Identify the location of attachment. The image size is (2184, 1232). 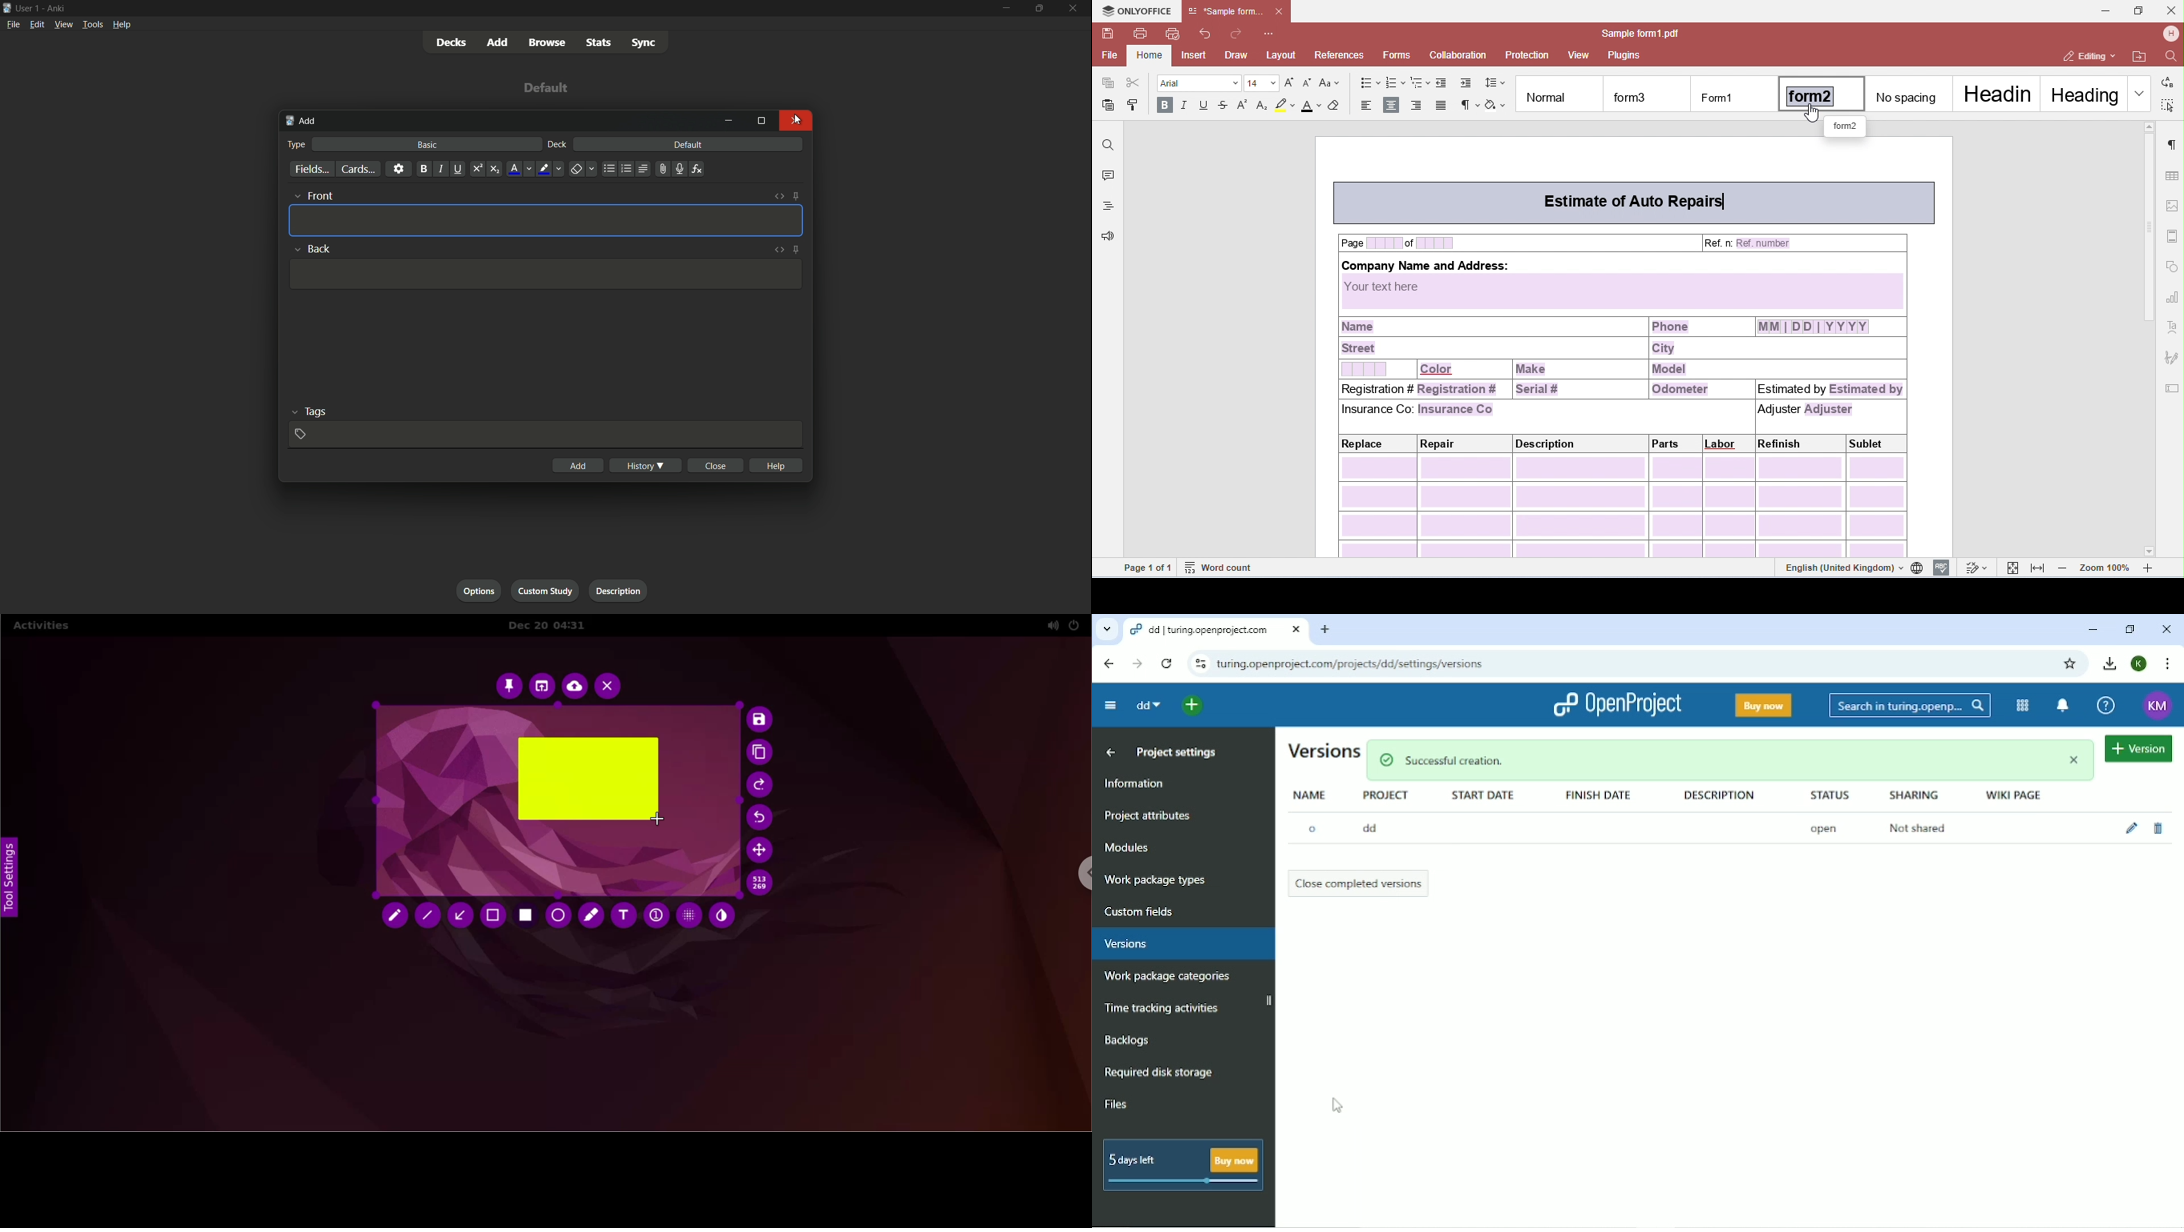
(663, 168).